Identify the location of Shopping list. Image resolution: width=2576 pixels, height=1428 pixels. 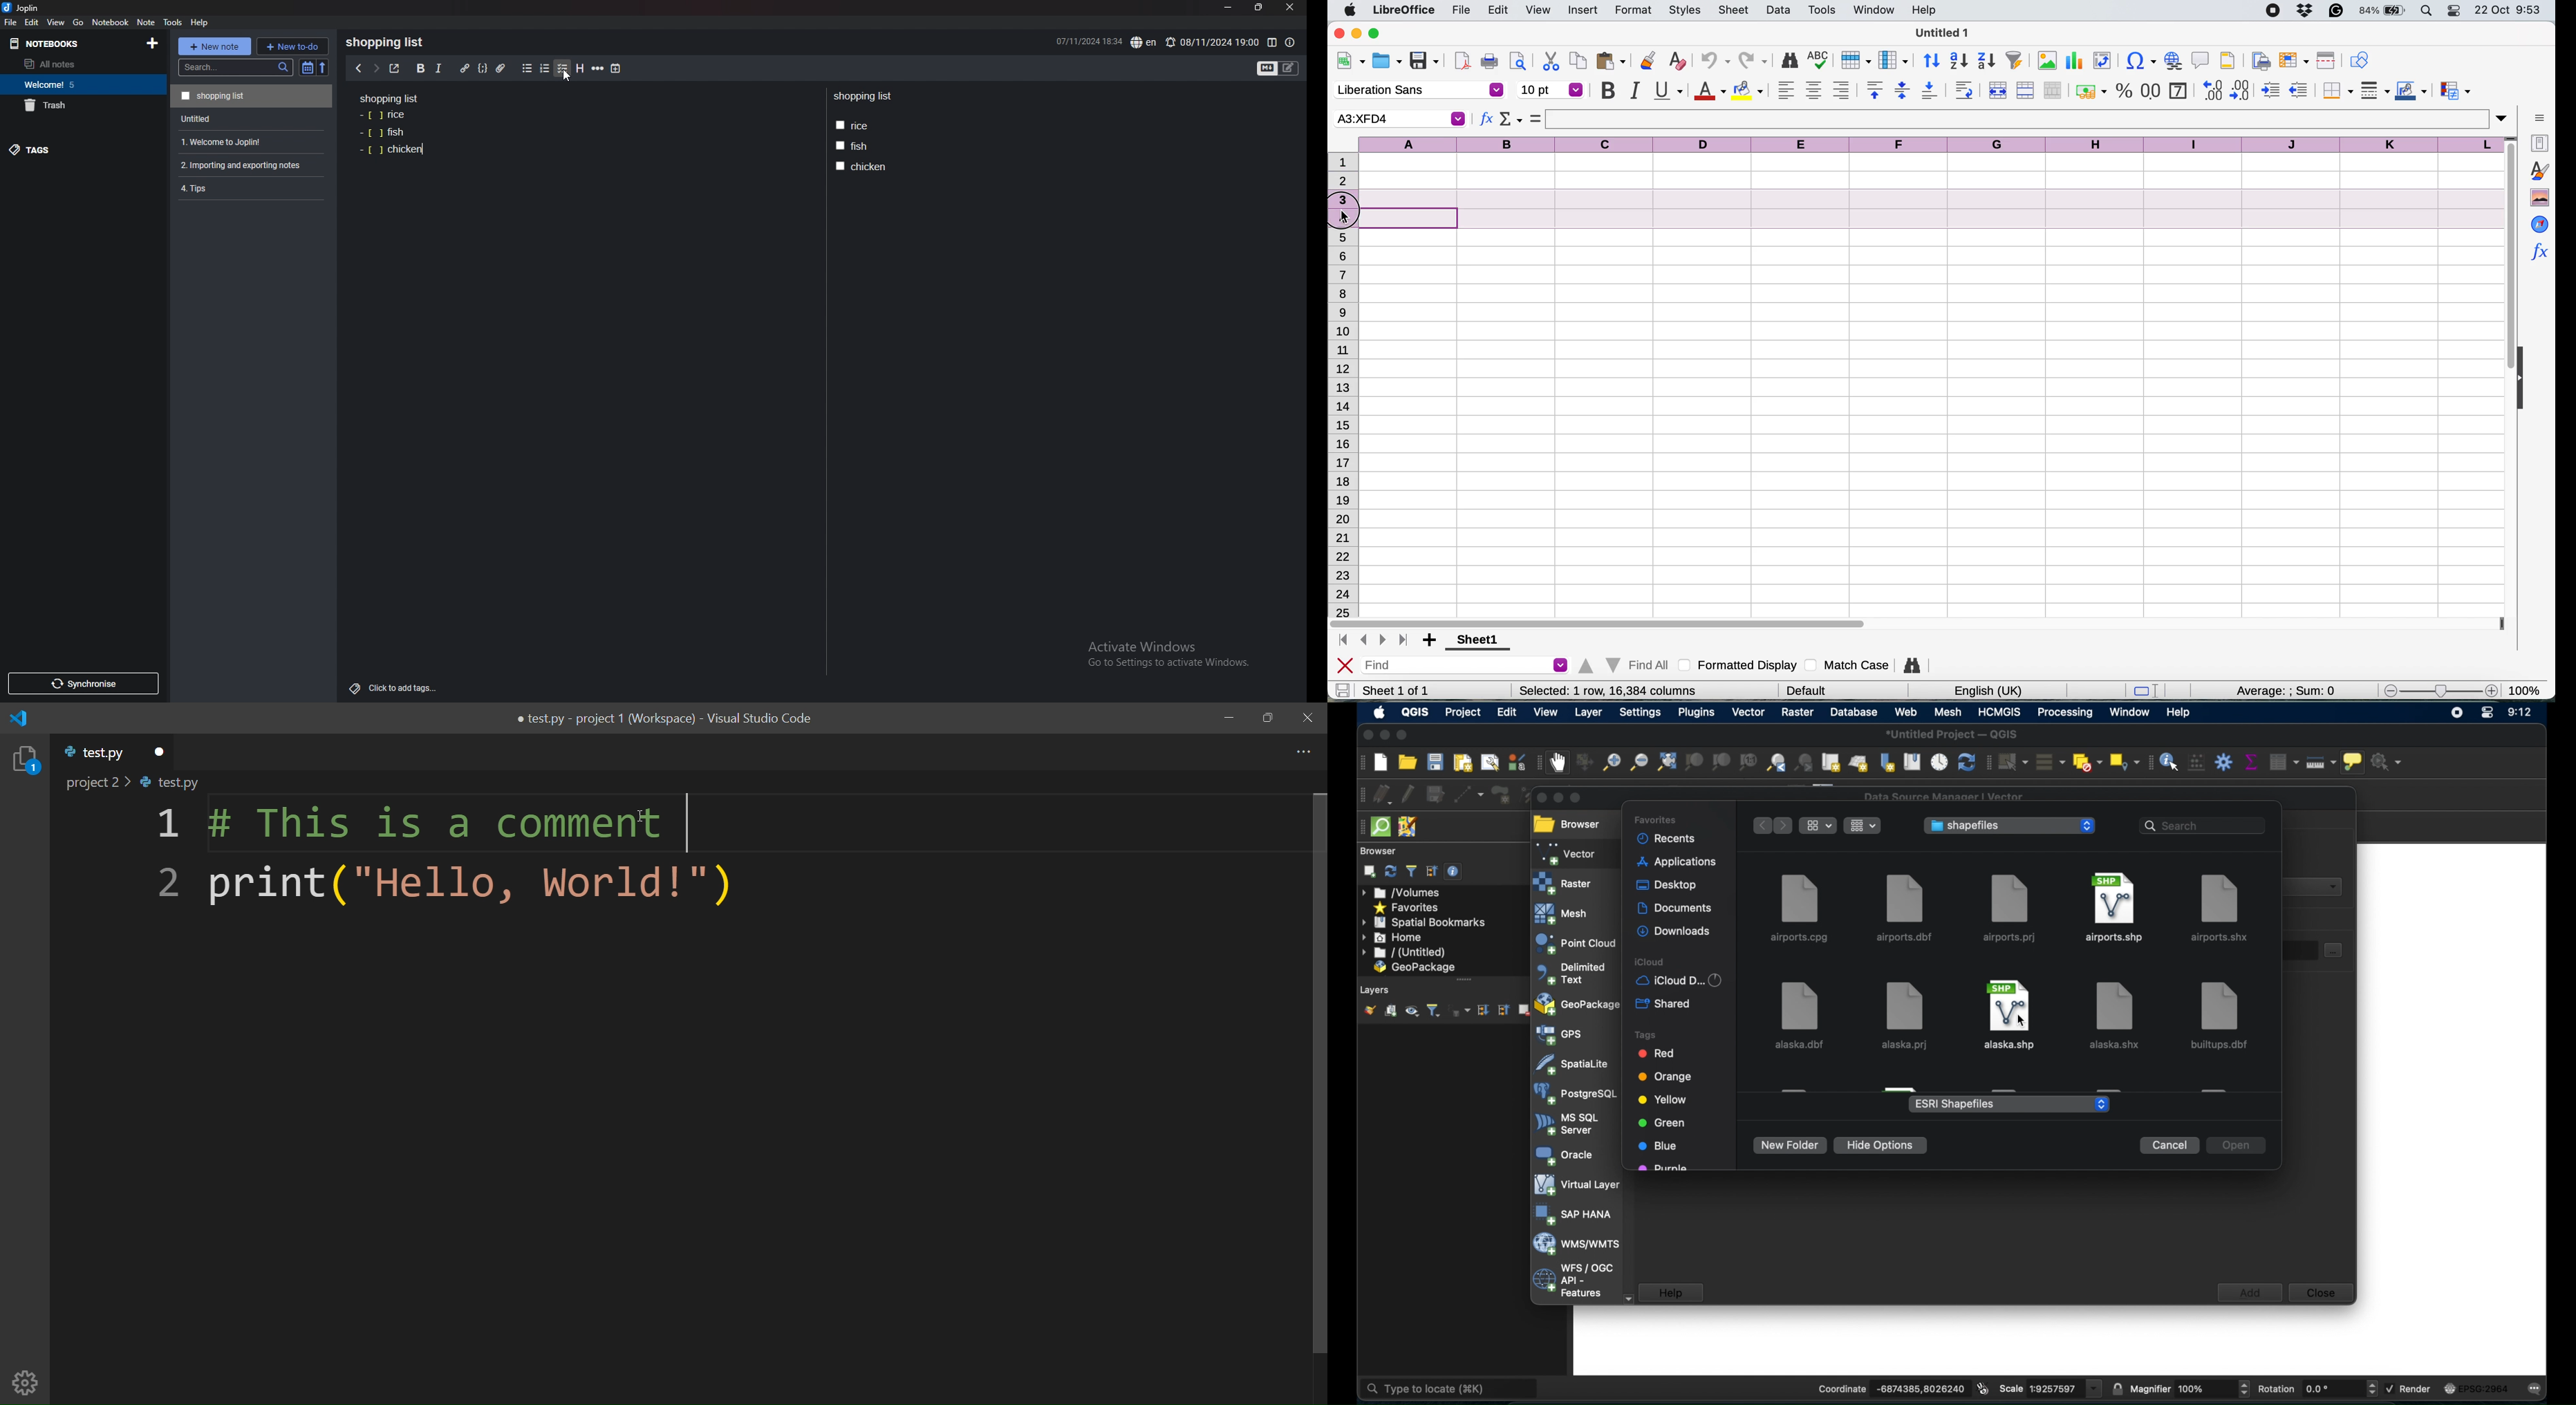
(389, 42).